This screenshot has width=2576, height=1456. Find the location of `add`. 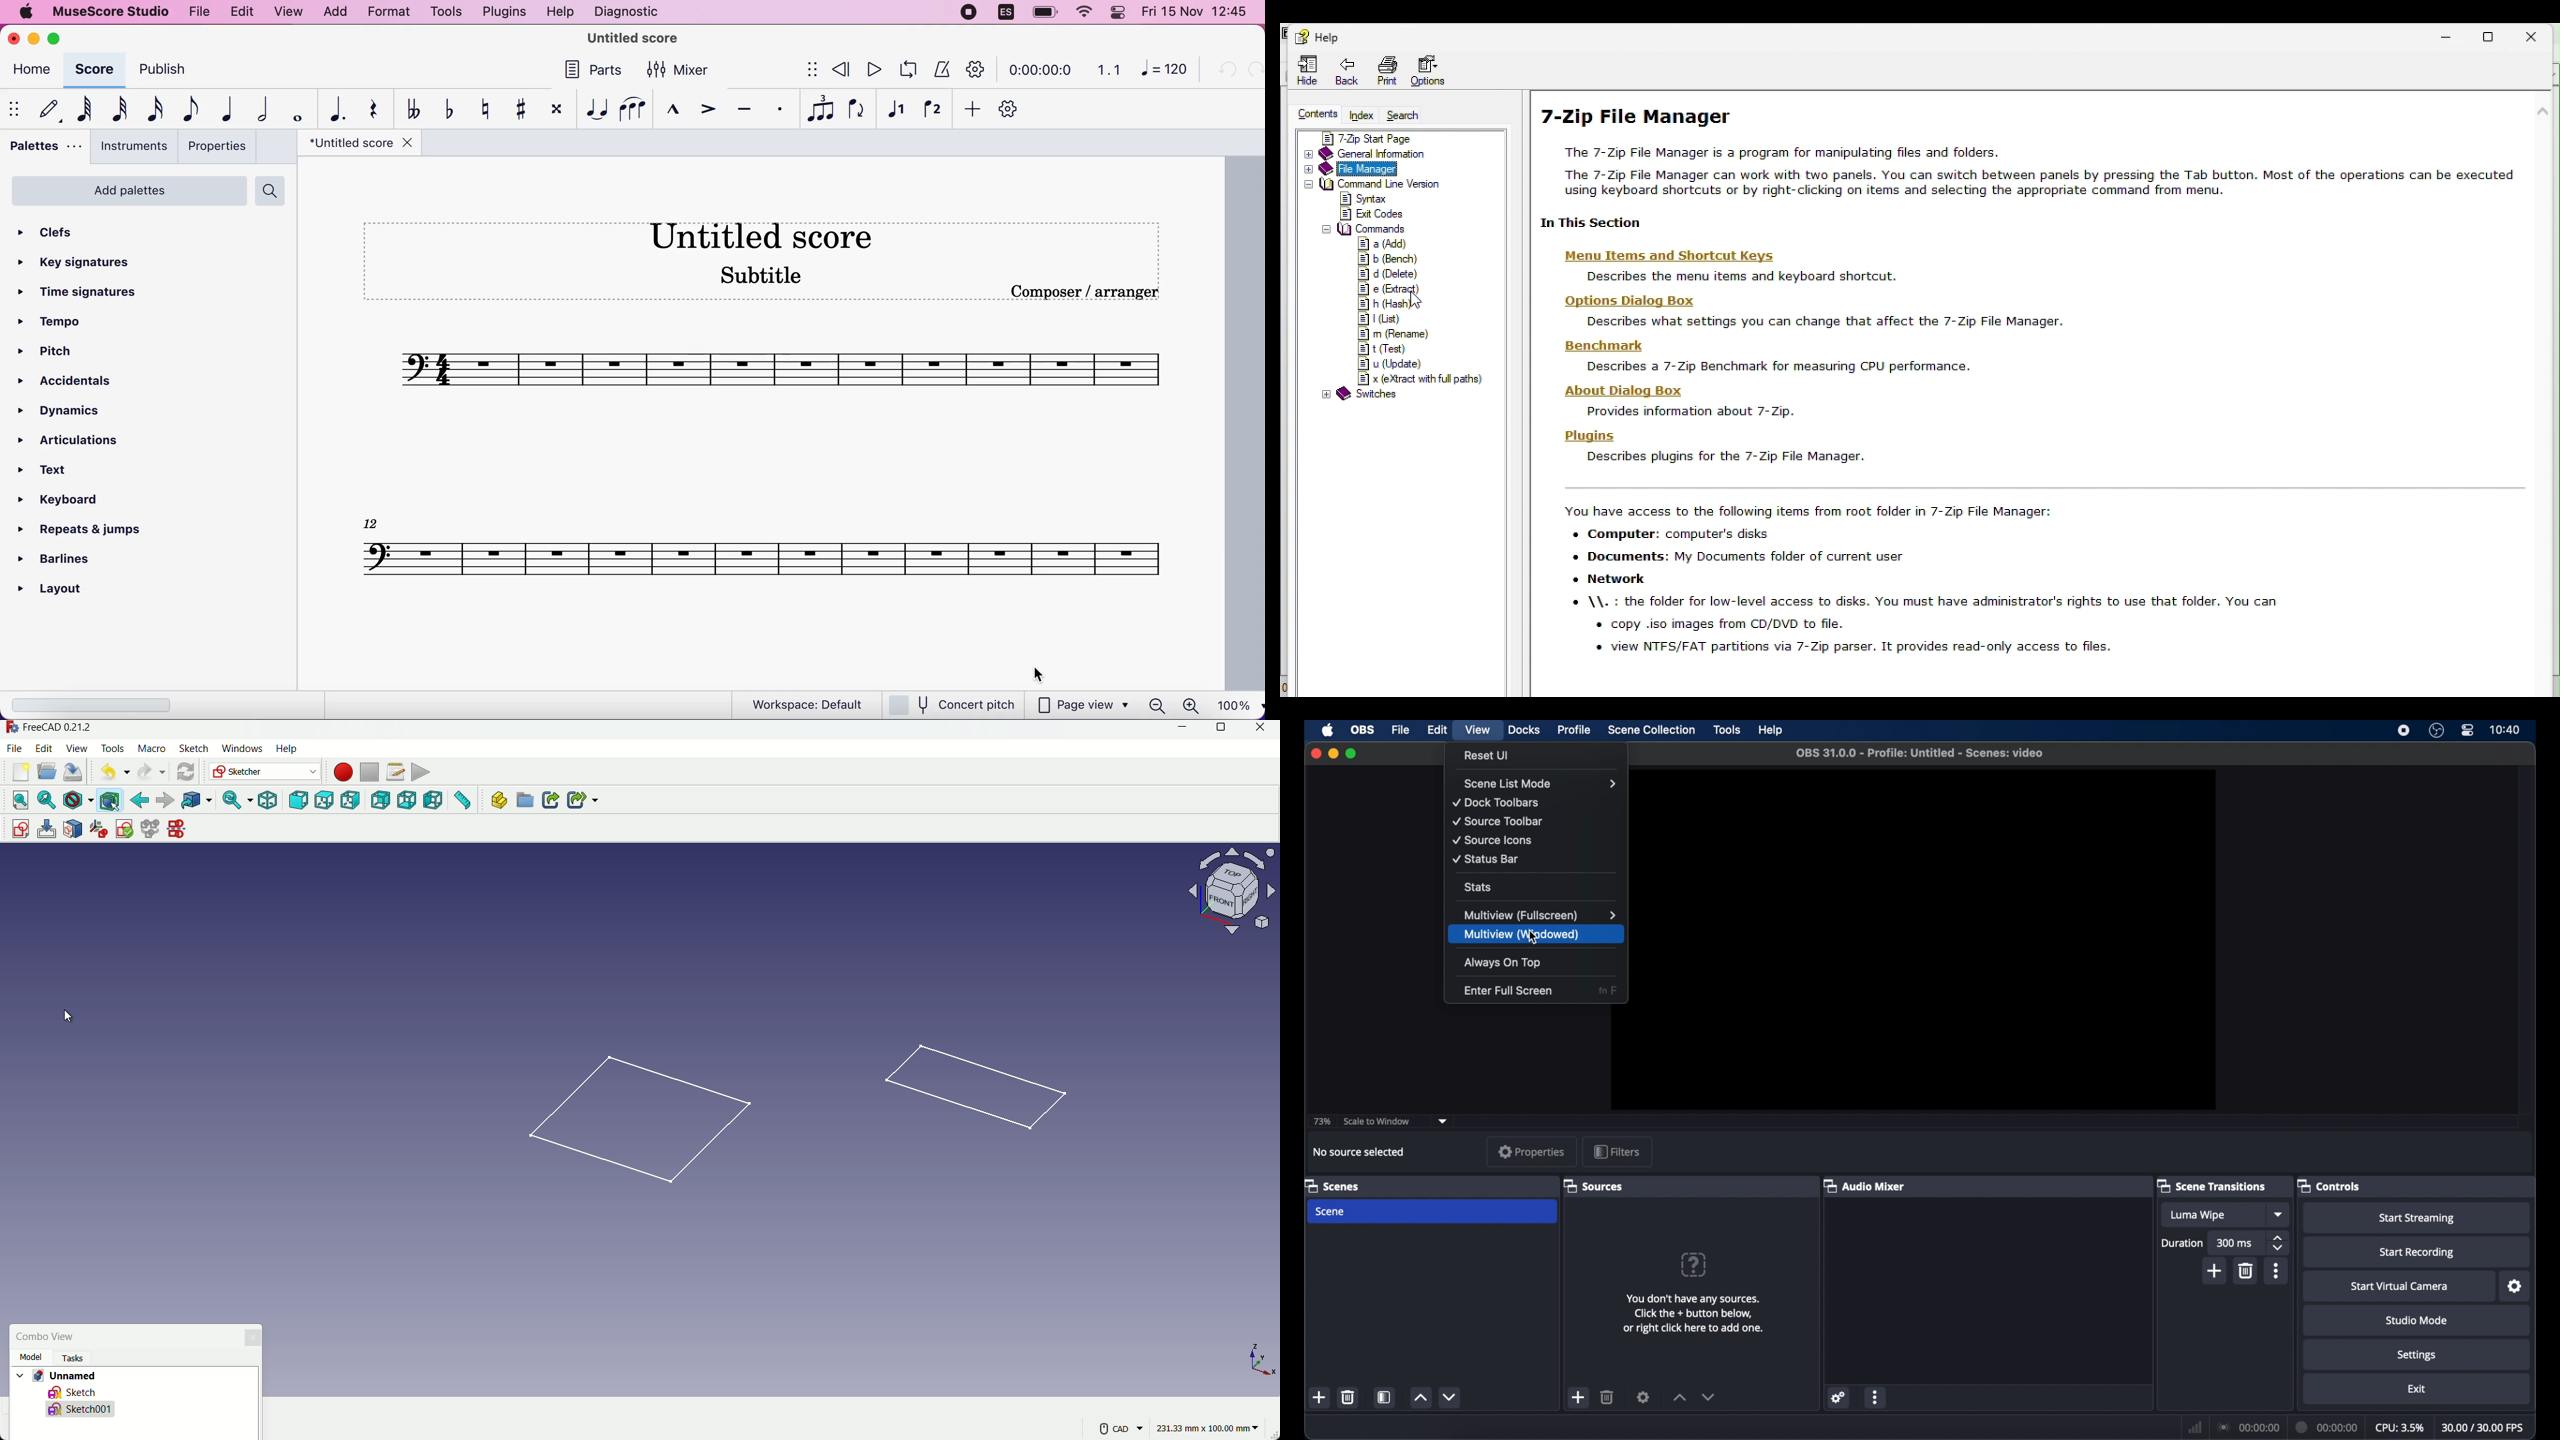

add is located at coordinates (2215, 1271).